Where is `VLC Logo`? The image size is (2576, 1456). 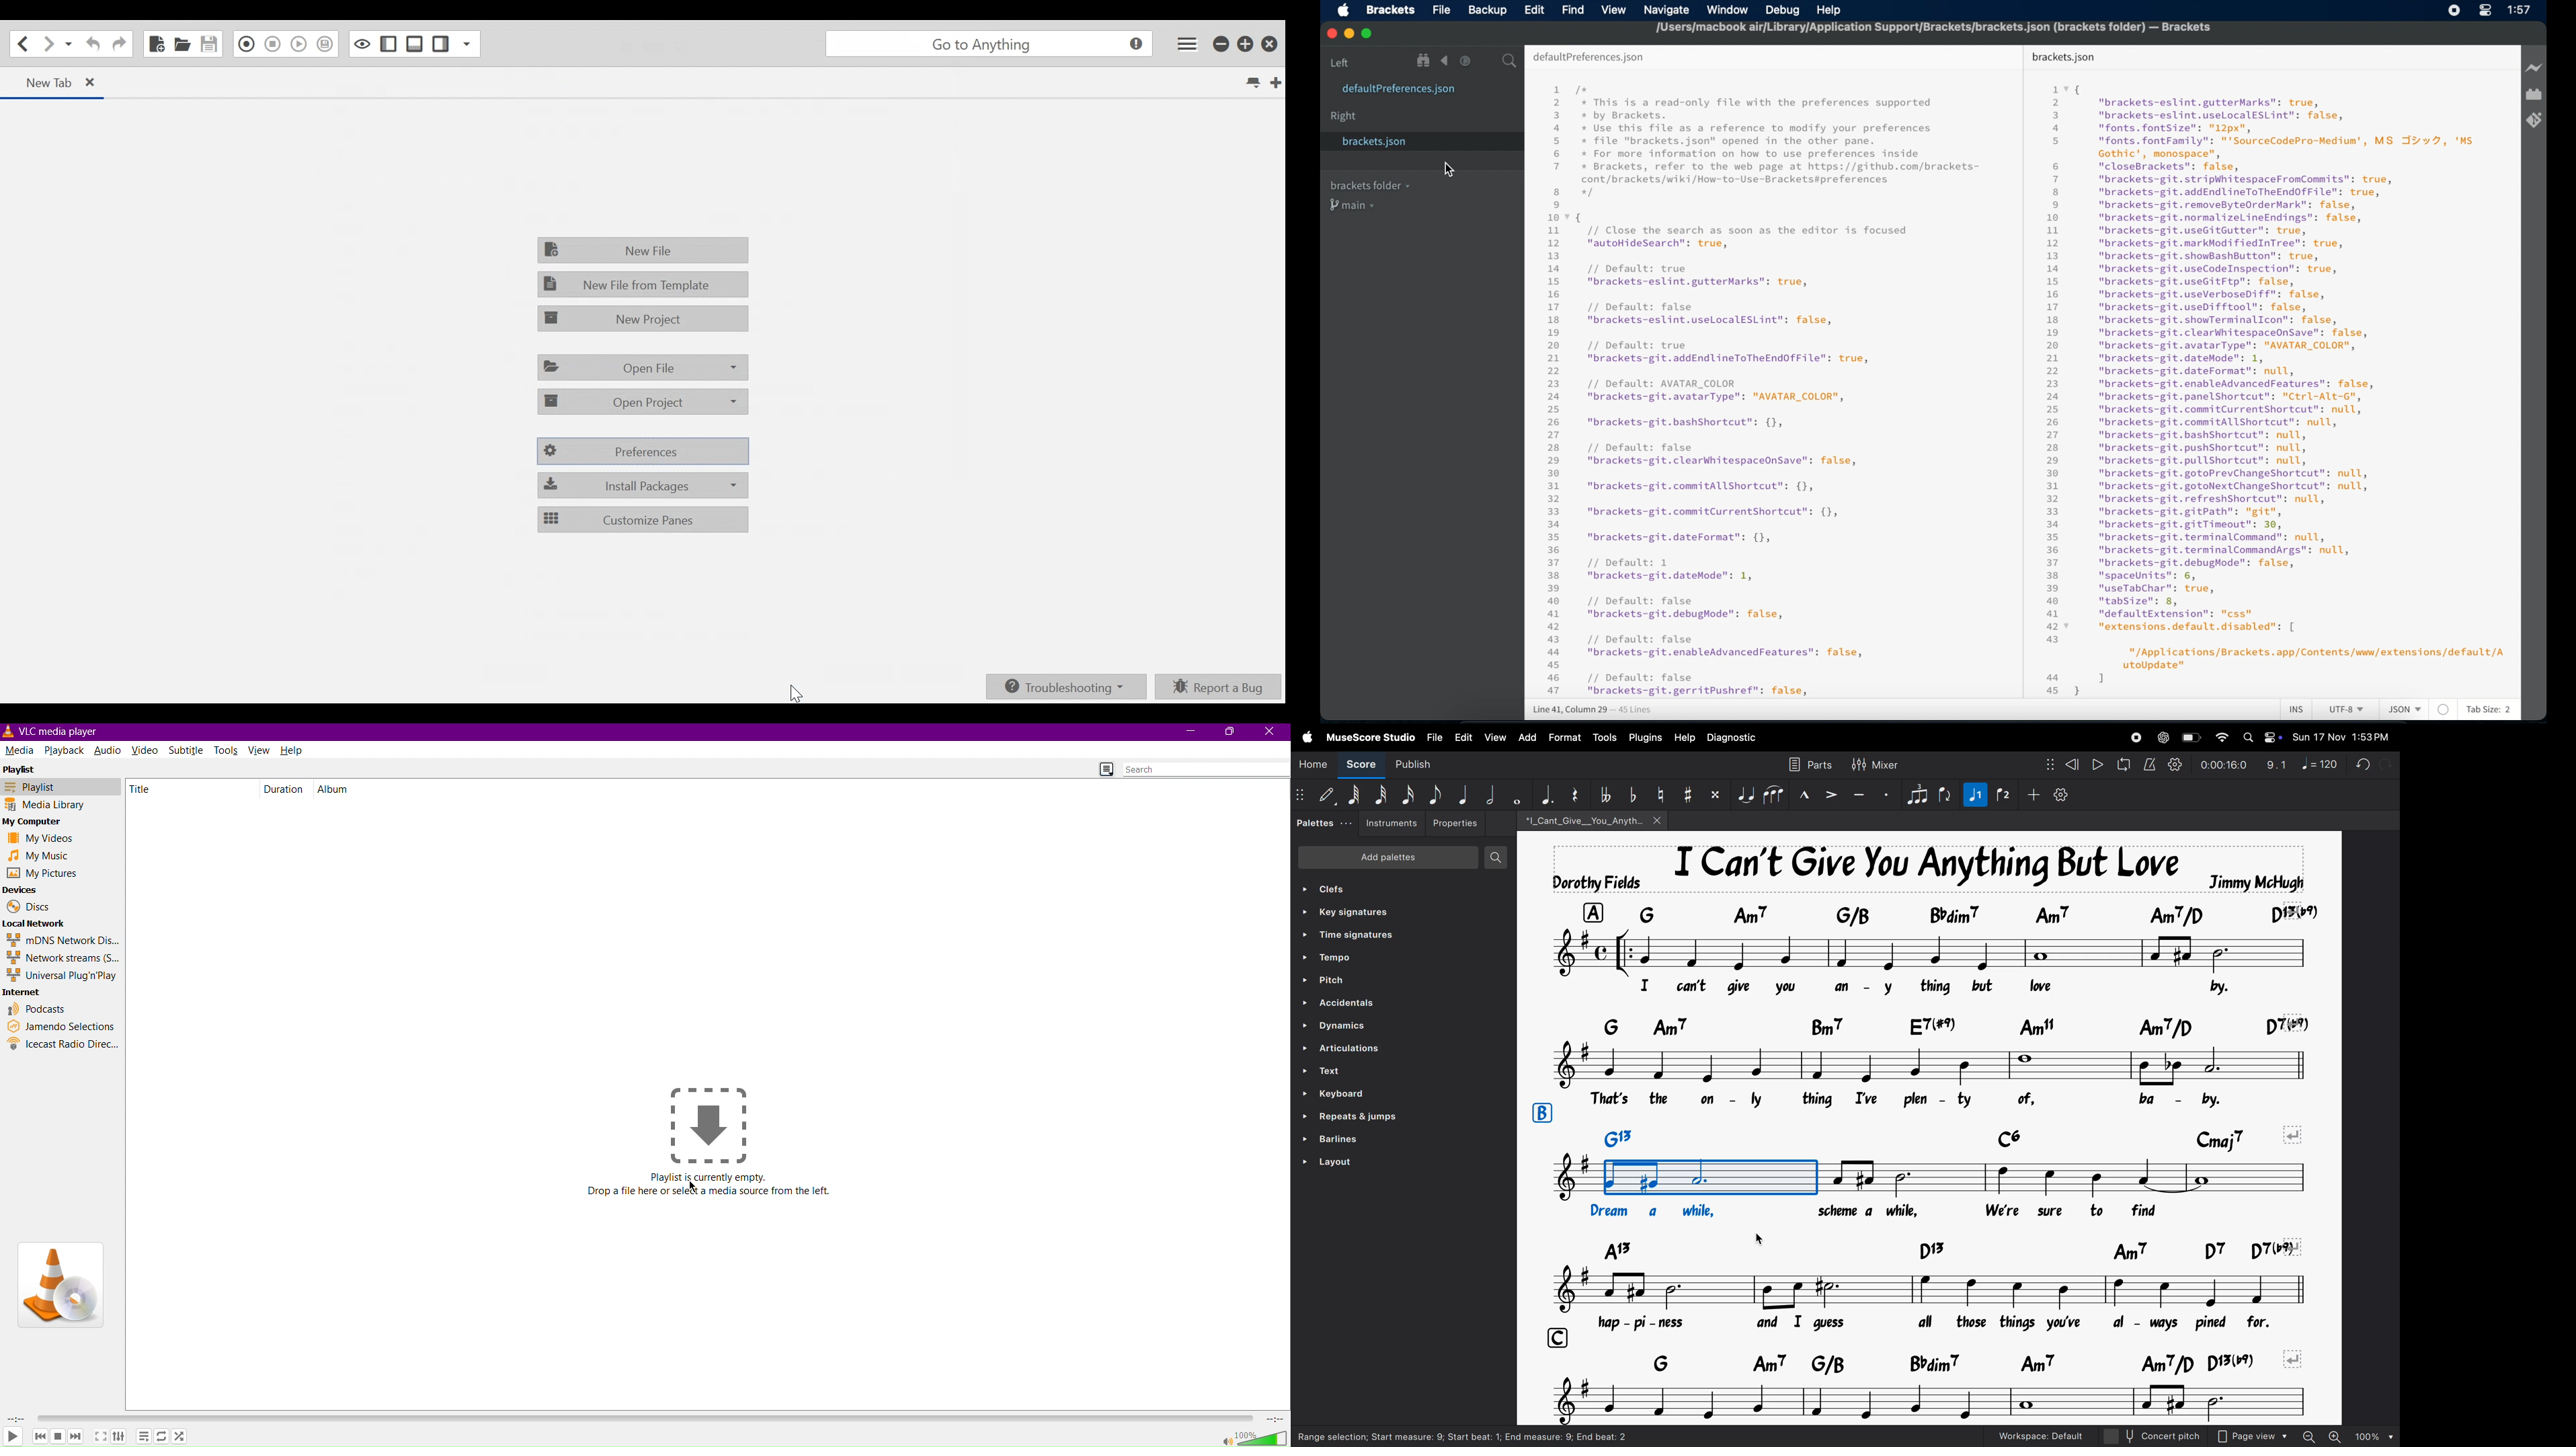
VLC Logo is located at coordinates (63, 1279).